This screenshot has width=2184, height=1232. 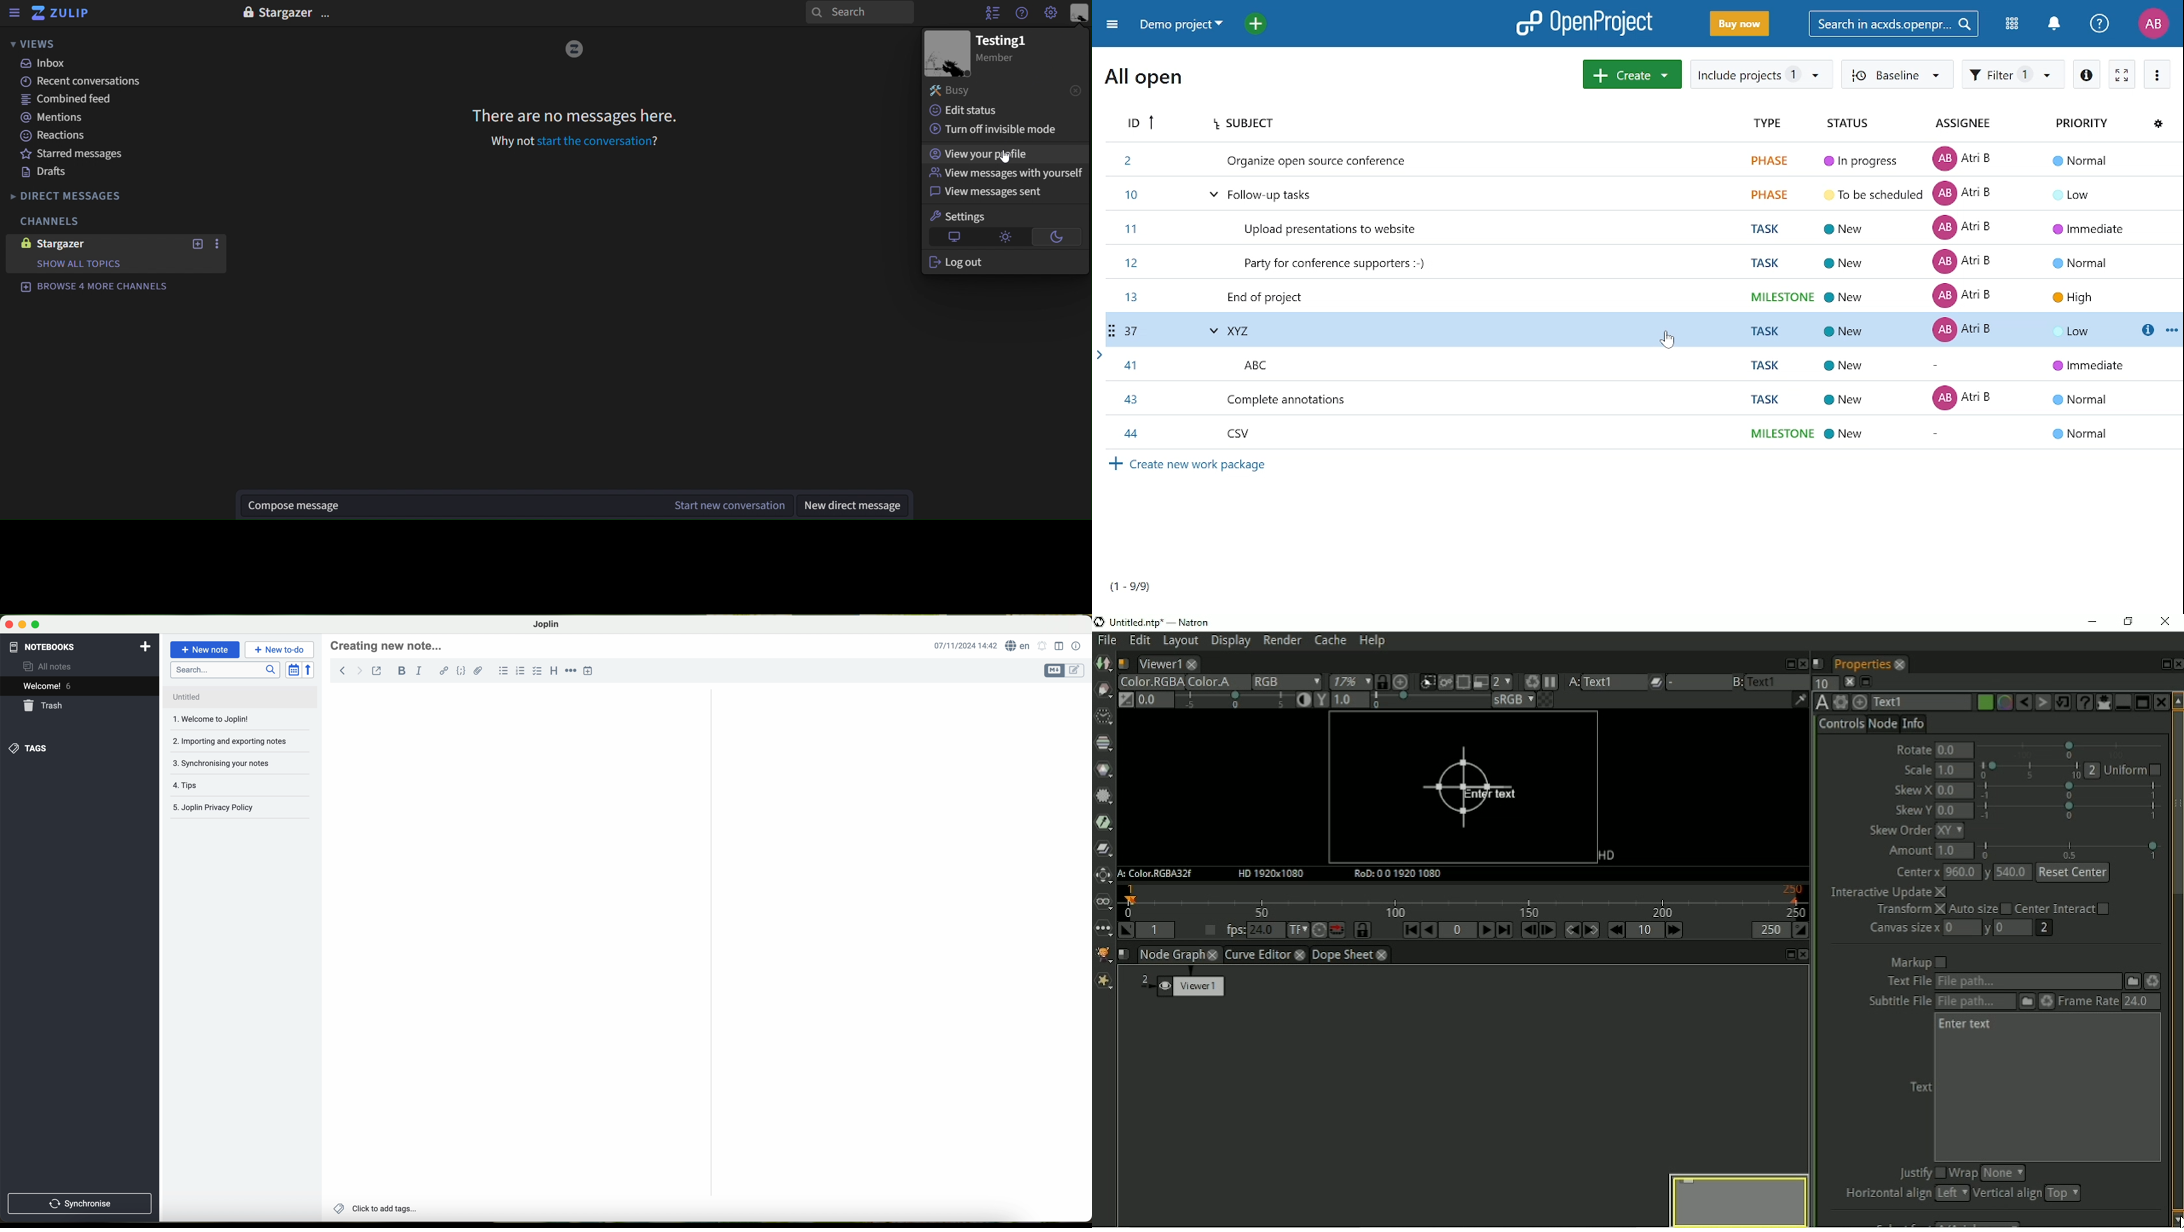 I want to click on minimize, so click(x=21, y=627).